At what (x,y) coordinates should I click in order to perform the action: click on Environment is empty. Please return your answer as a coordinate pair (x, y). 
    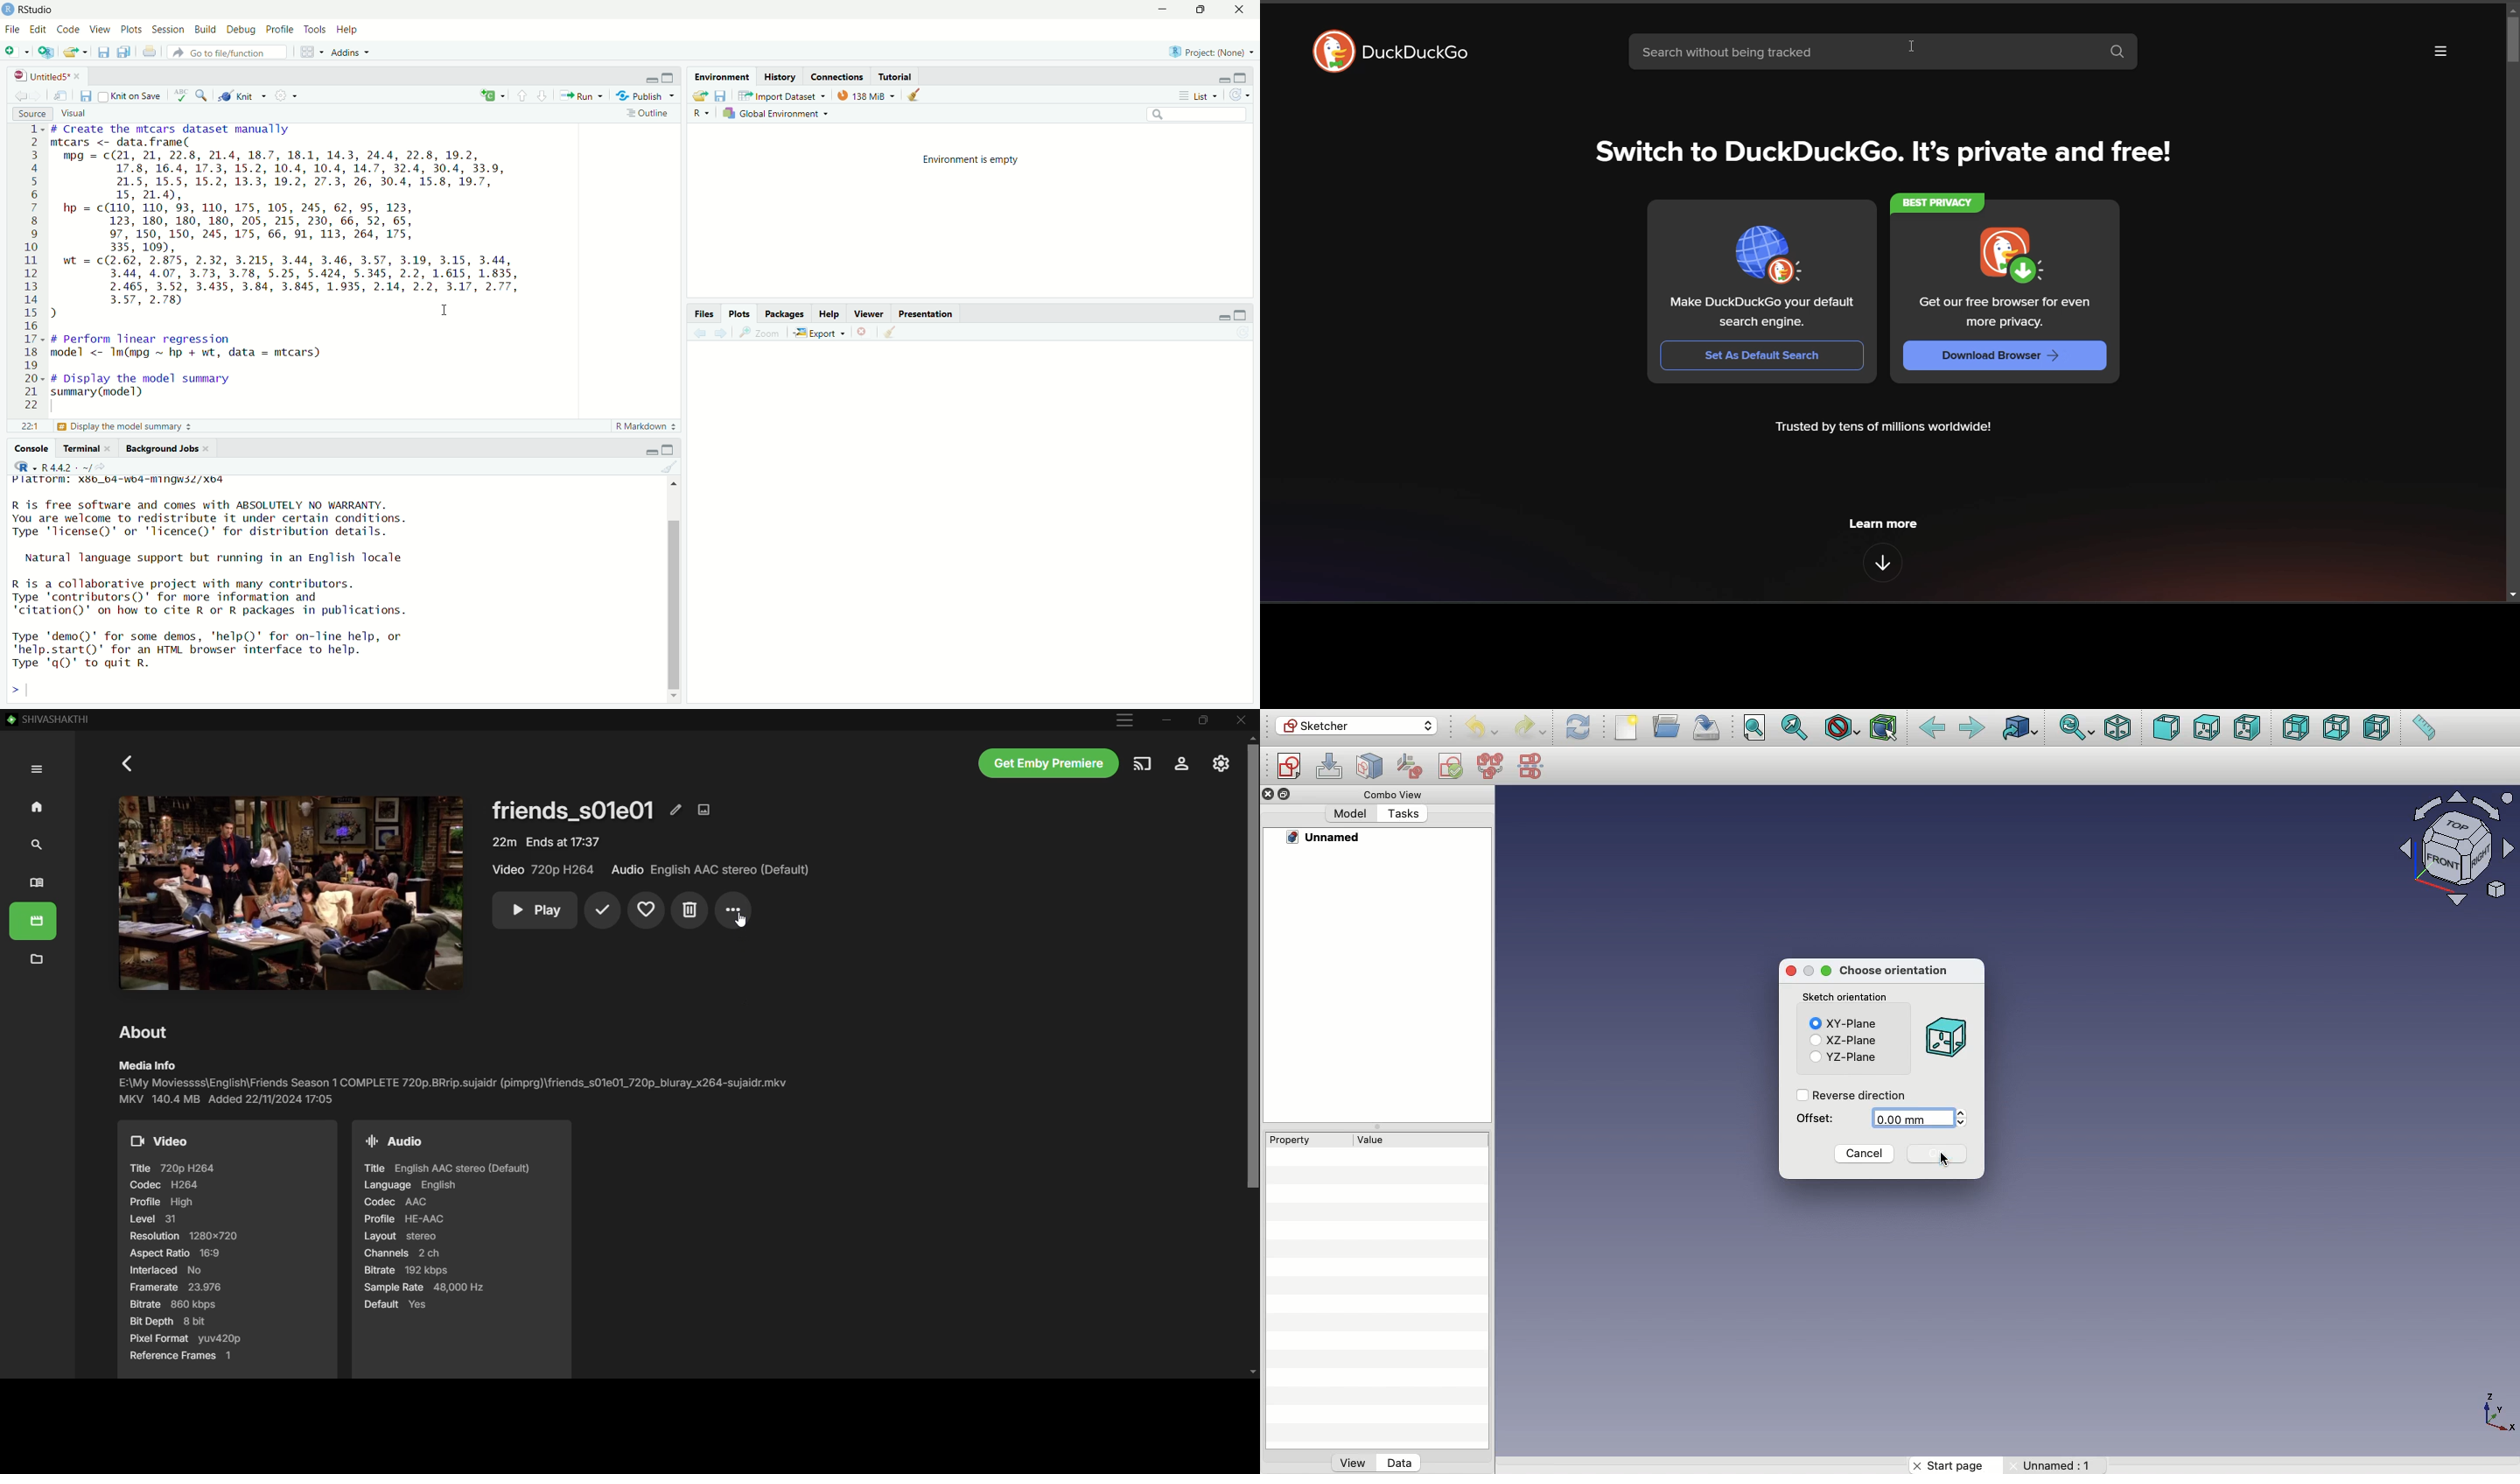
    Looking at the image, I should click on (972, 160).